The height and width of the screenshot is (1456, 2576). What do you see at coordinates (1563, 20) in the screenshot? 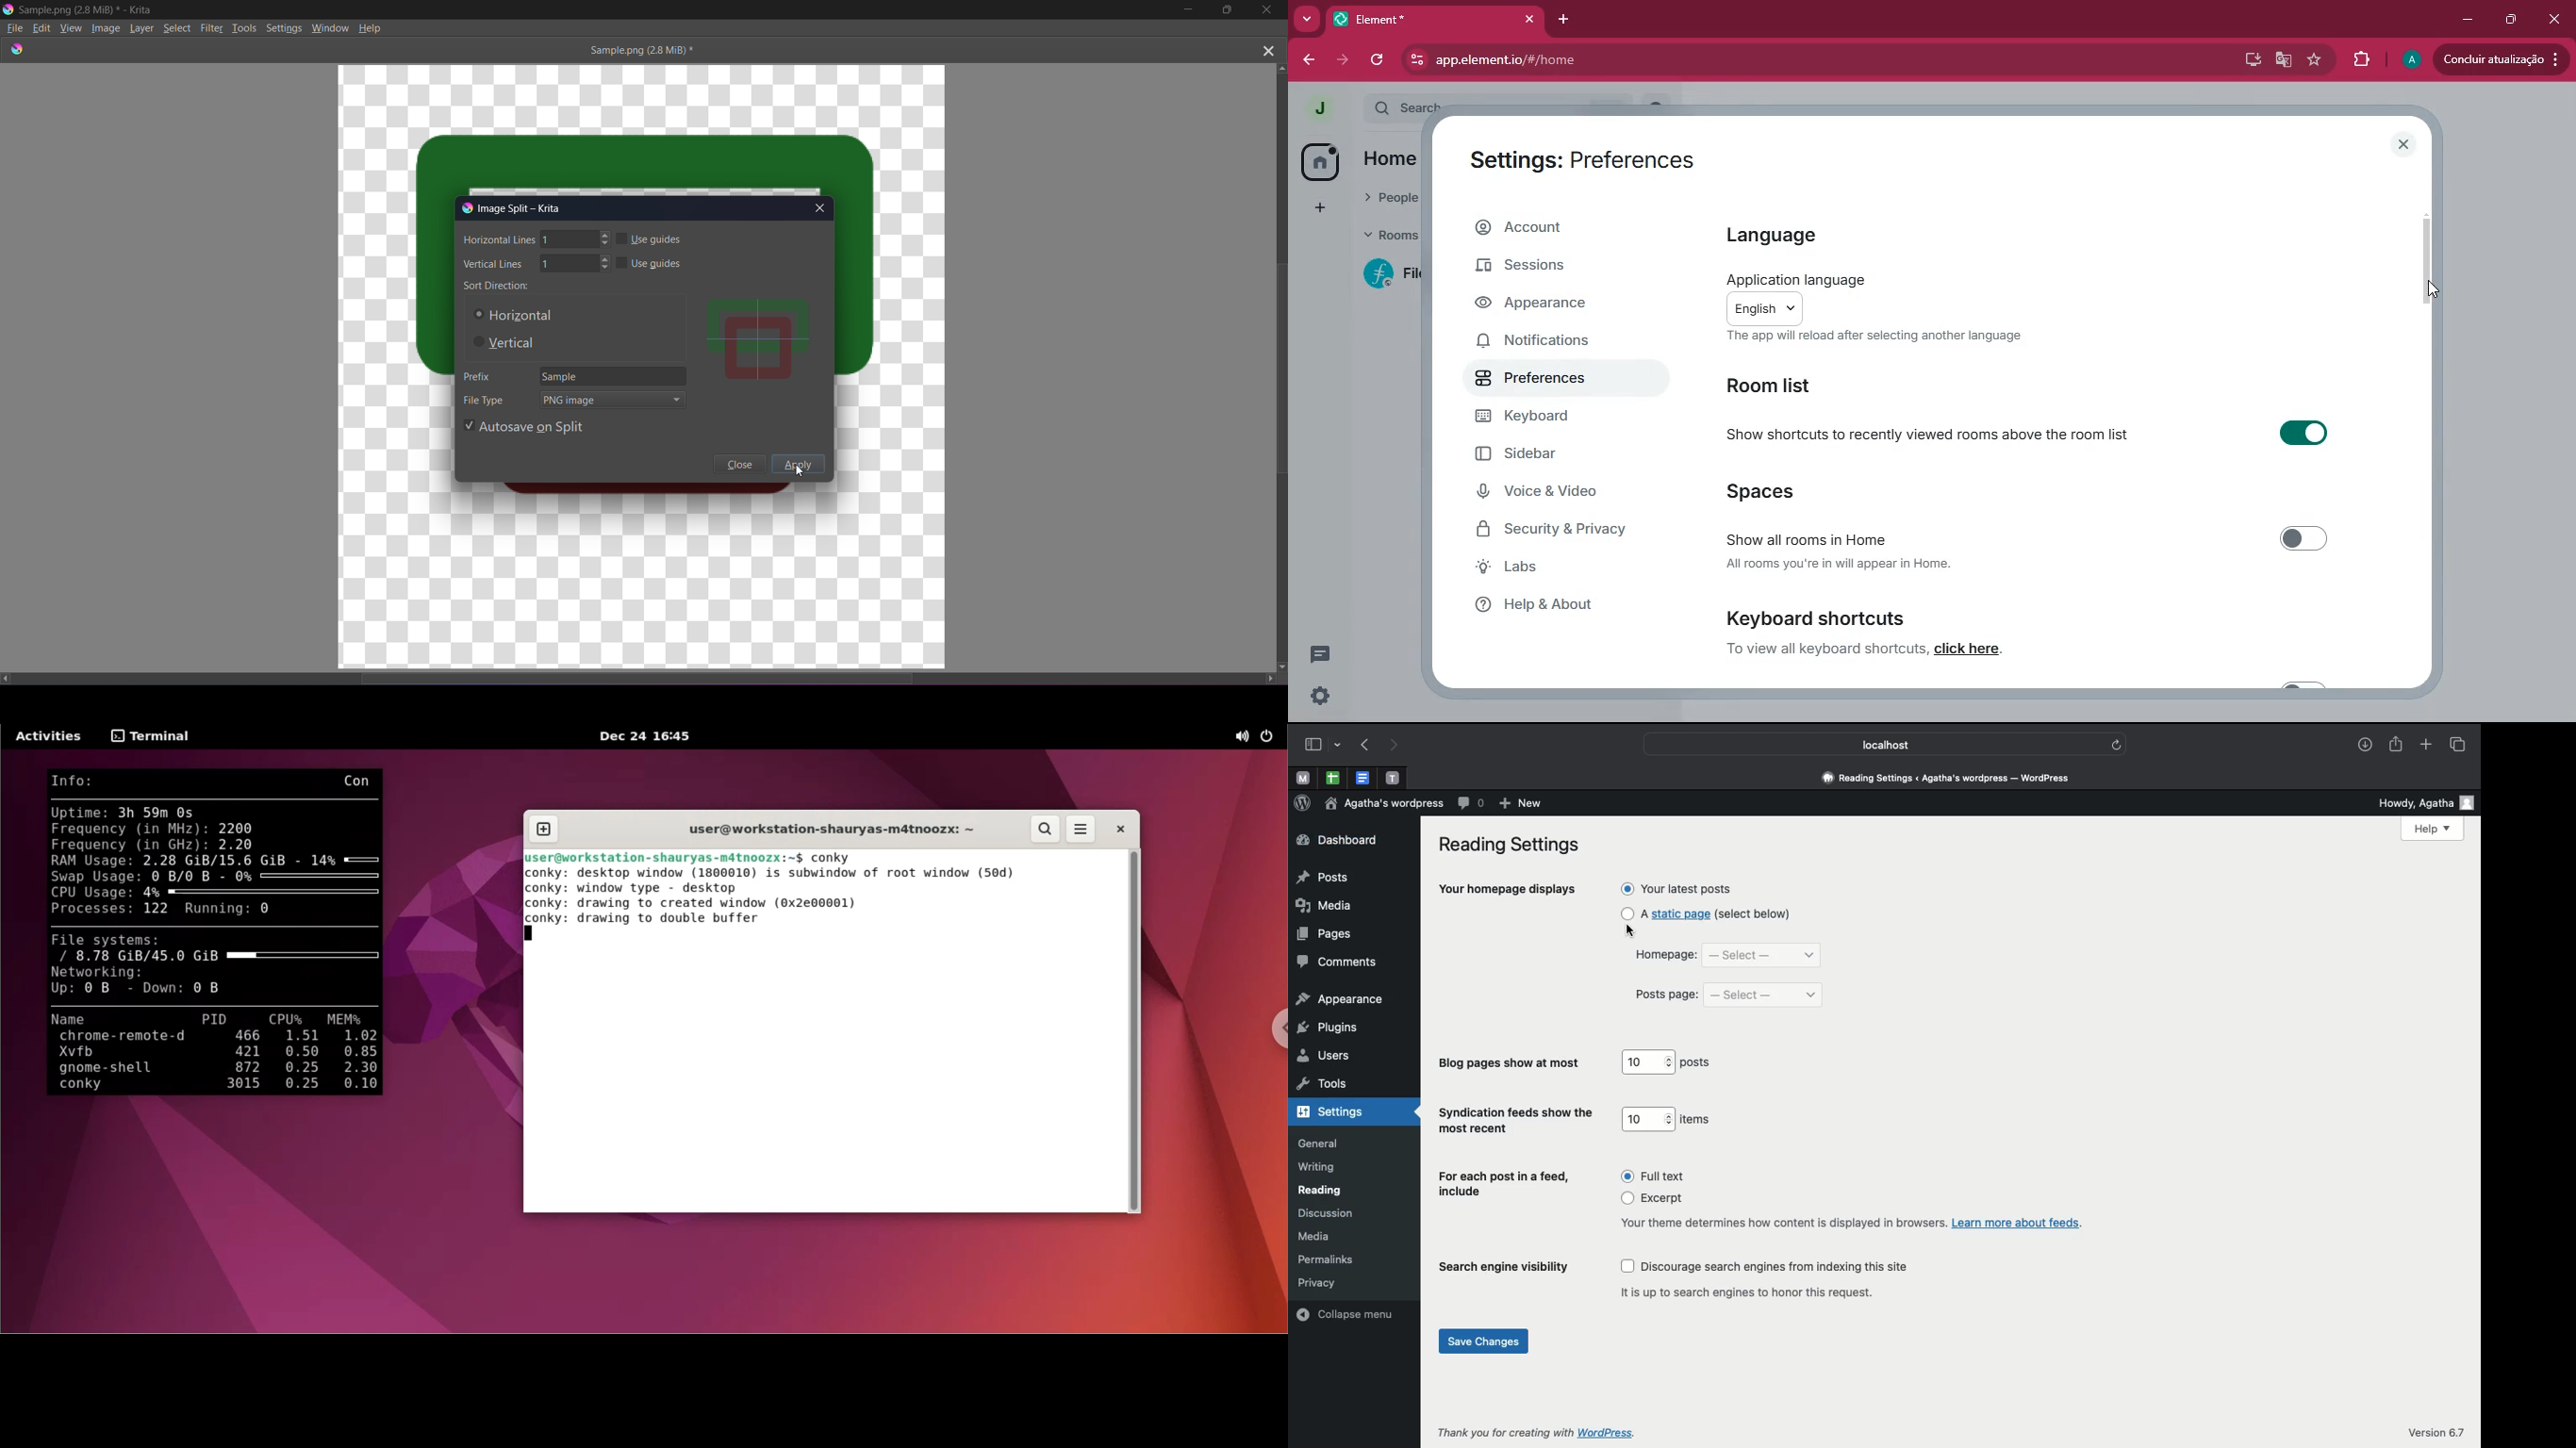
I see `add tab` at bounding box center [1563, 20].